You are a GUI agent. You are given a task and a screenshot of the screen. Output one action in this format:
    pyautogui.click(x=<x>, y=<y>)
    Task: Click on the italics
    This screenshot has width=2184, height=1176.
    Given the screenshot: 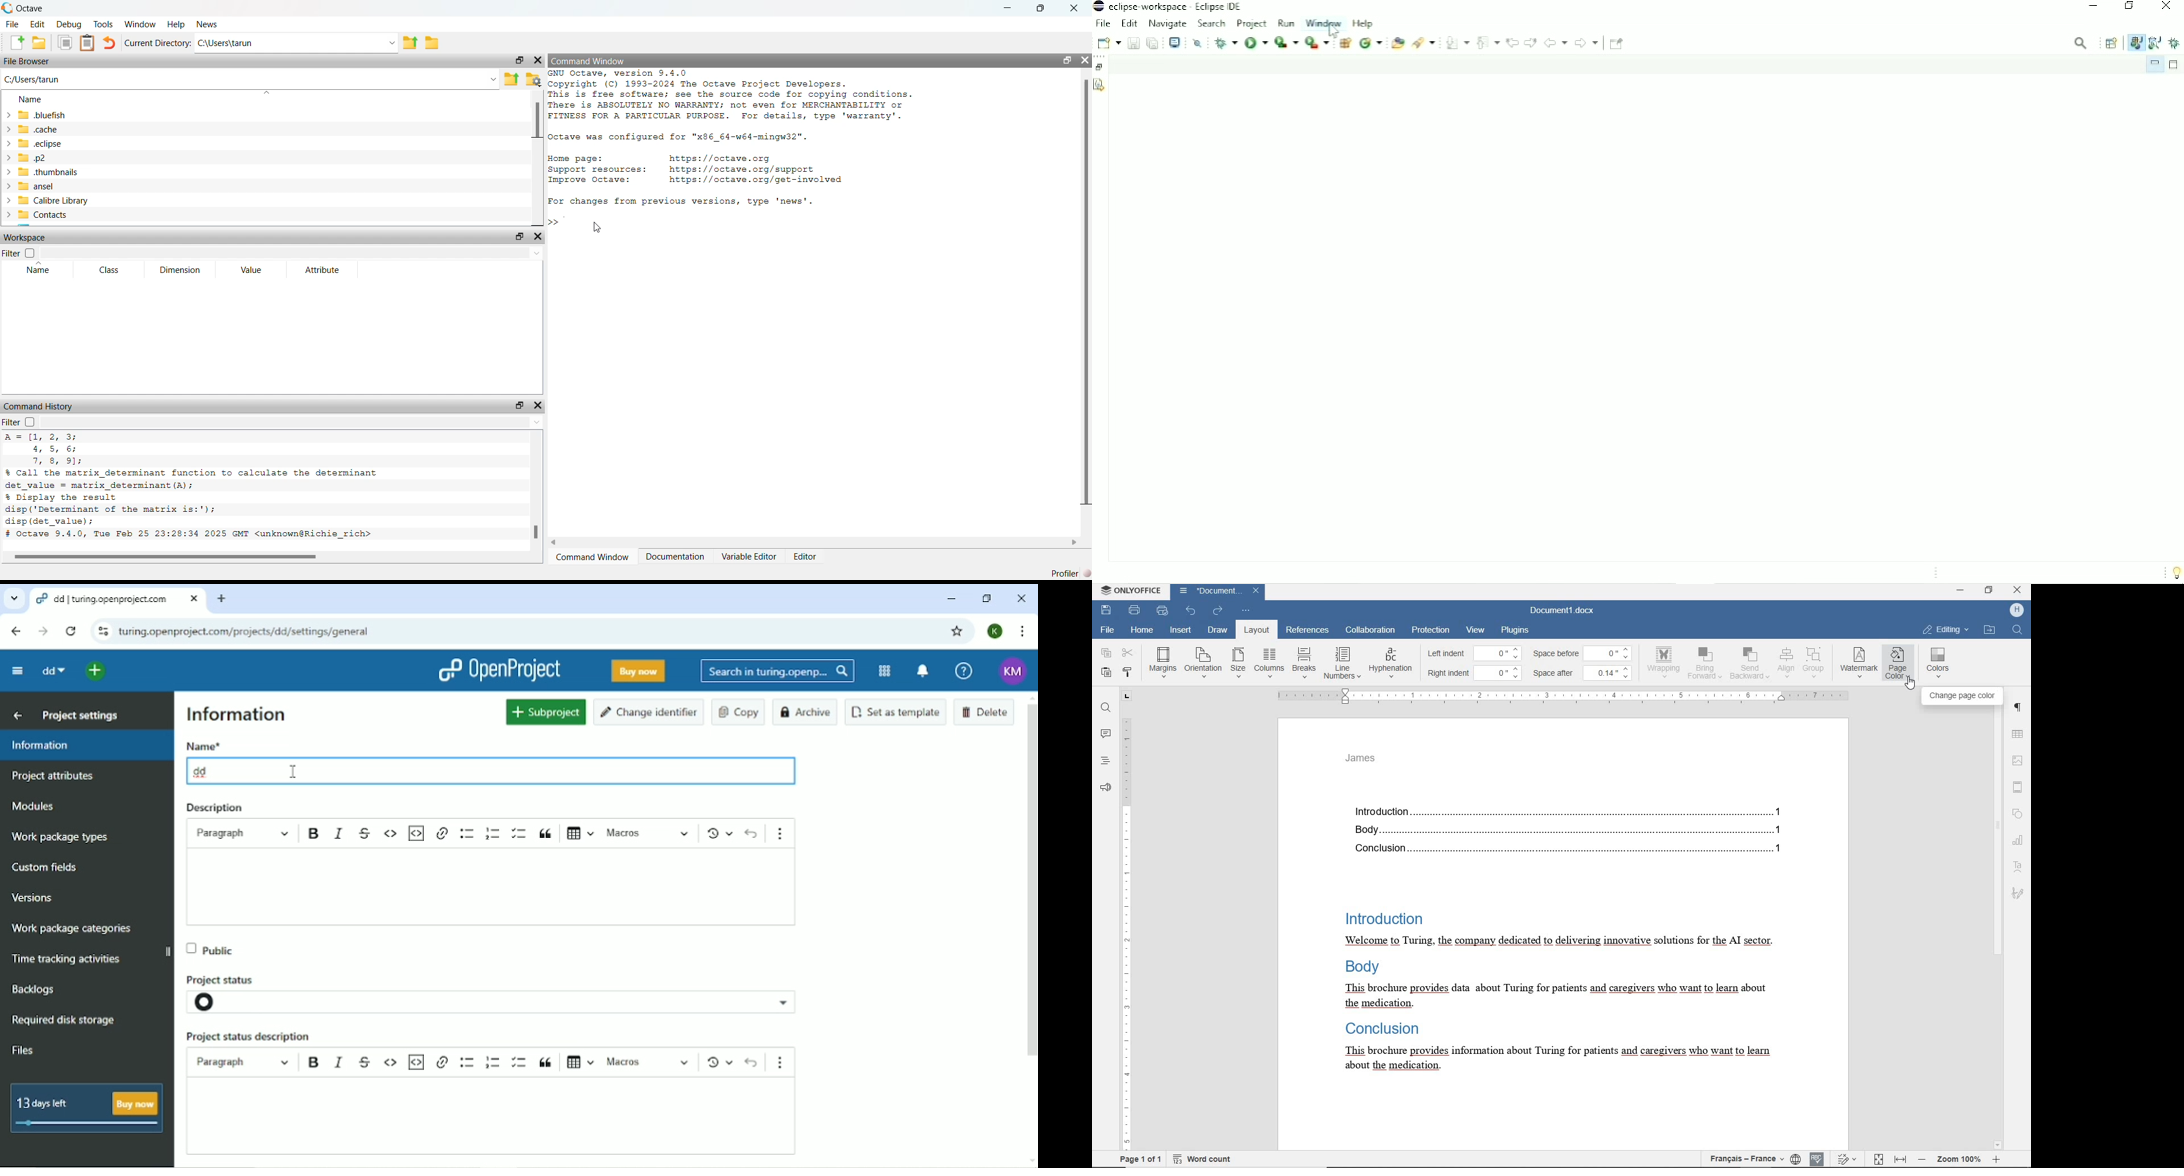 What is the action you would take?
    pyautogui.click(x=341, y=1061)
    